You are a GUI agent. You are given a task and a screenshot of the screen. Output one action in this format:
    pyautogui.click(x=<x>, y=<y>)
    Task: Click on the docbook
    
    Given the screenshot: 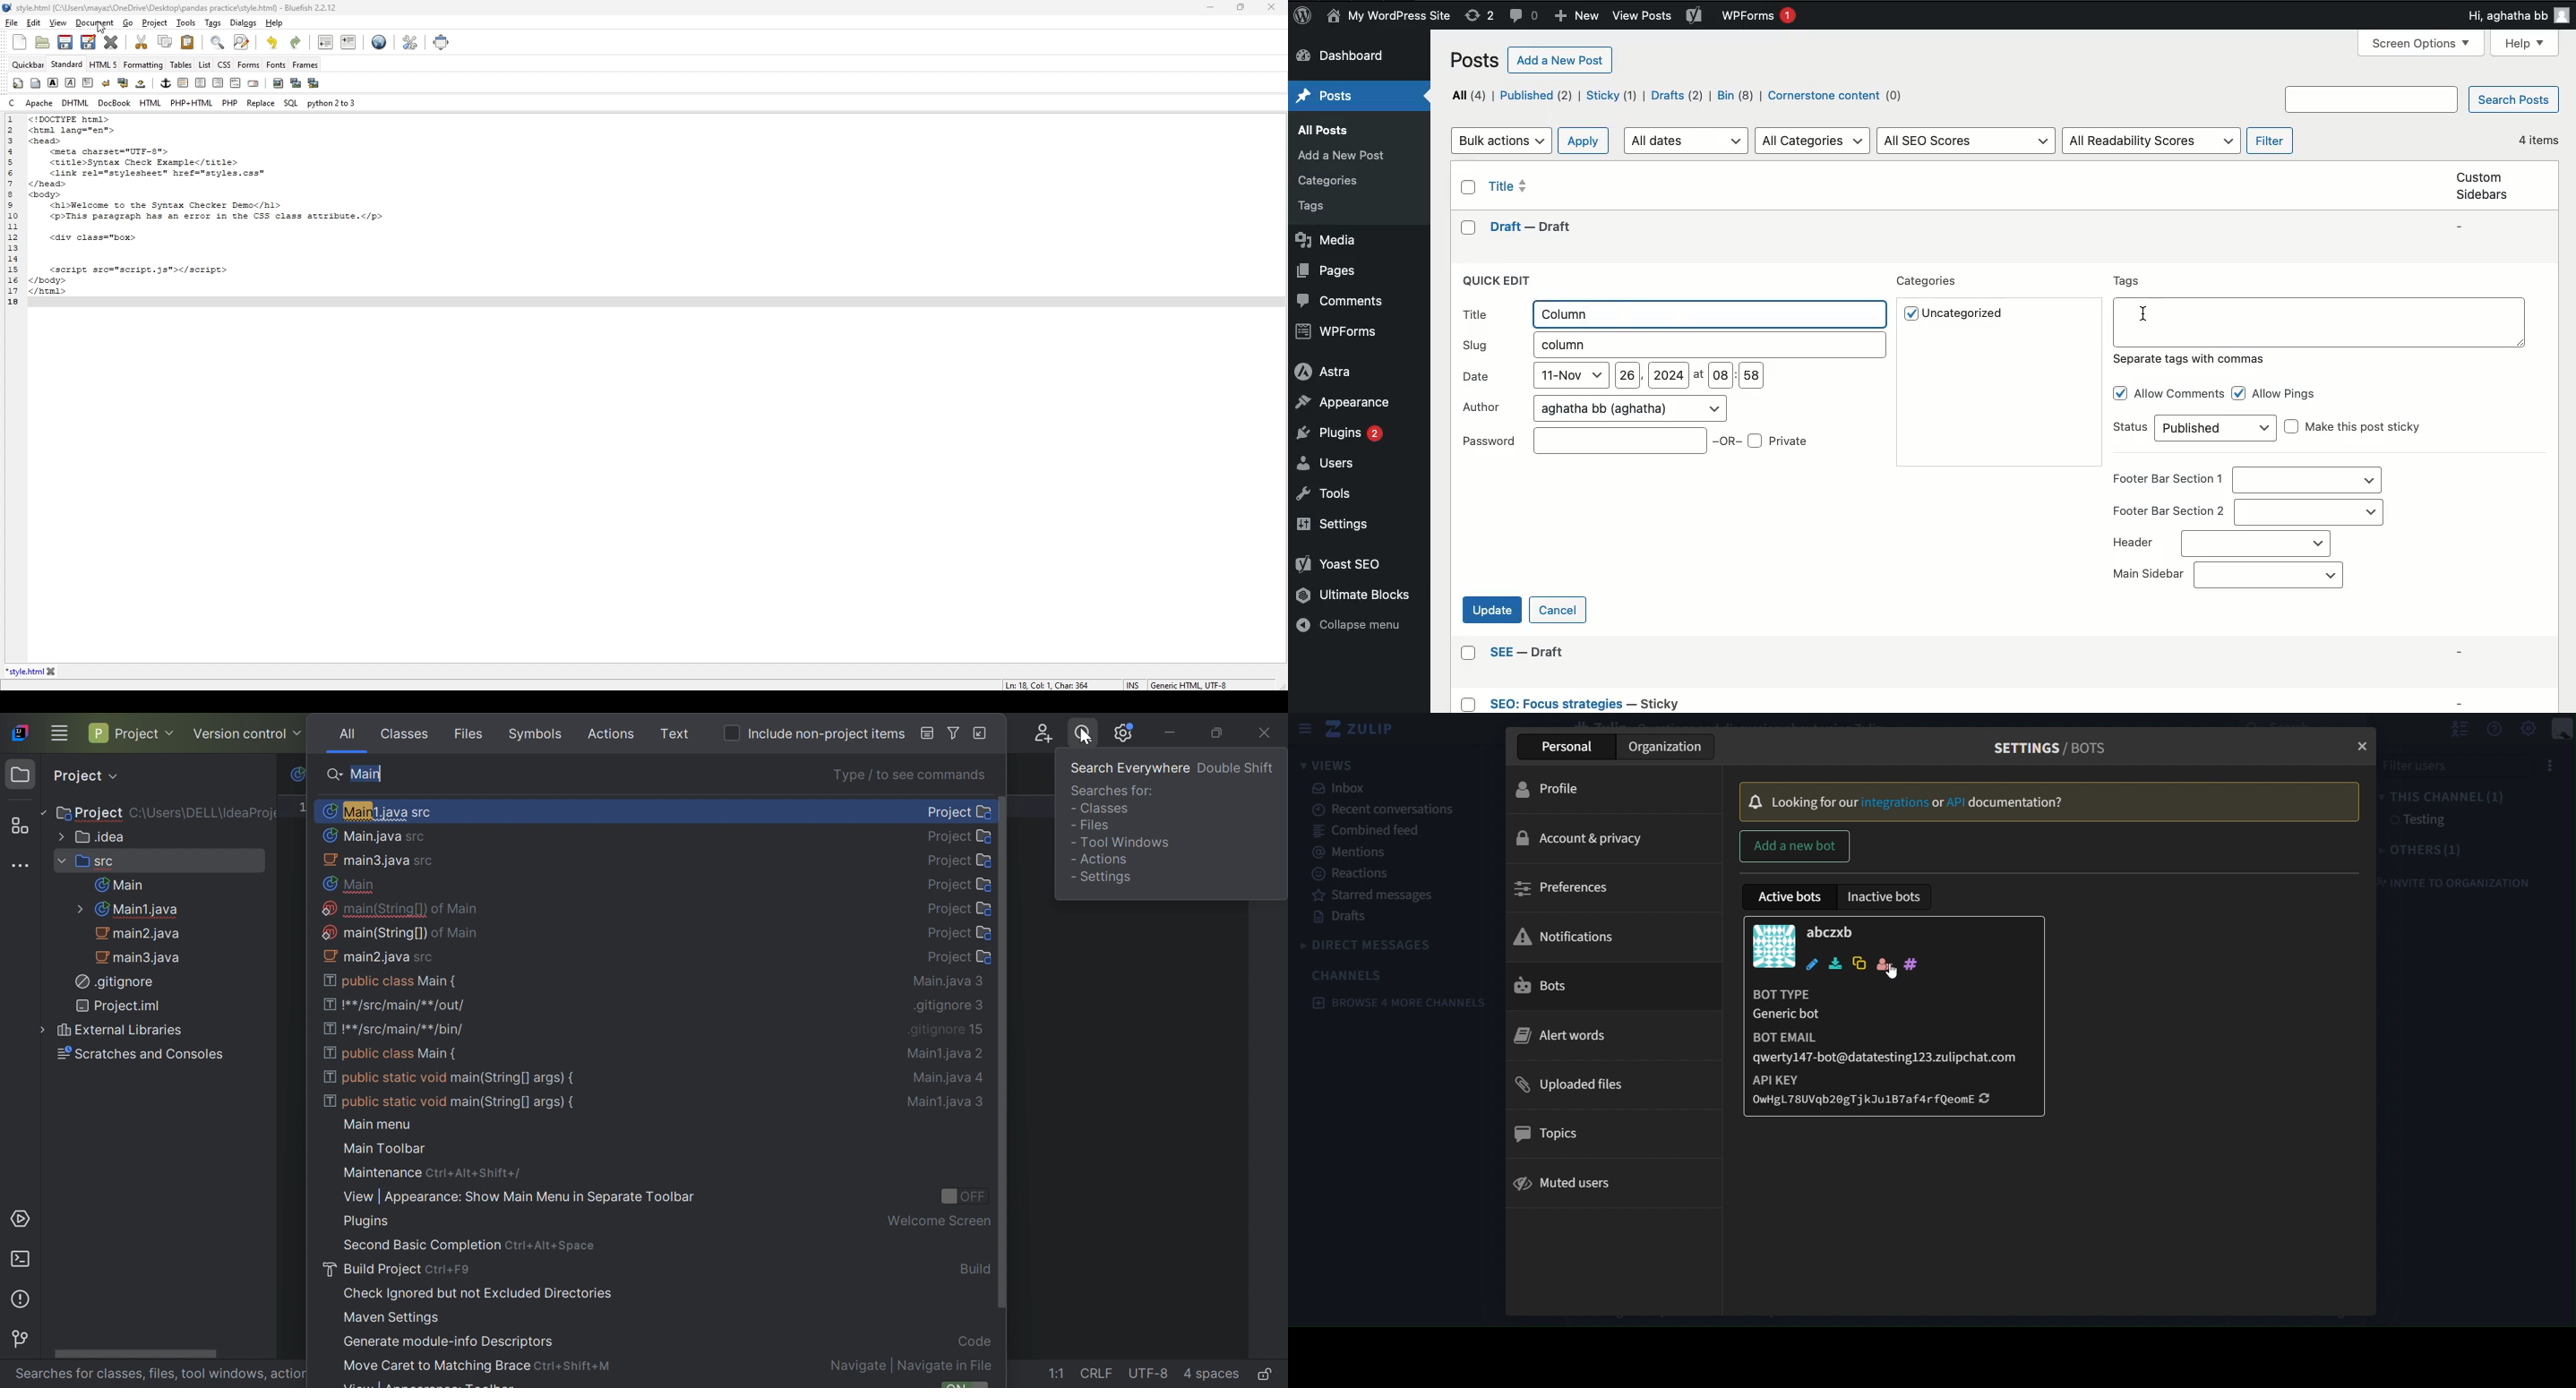 What is the action you would take?
    pyautogui.click(x=114, y=104)
    